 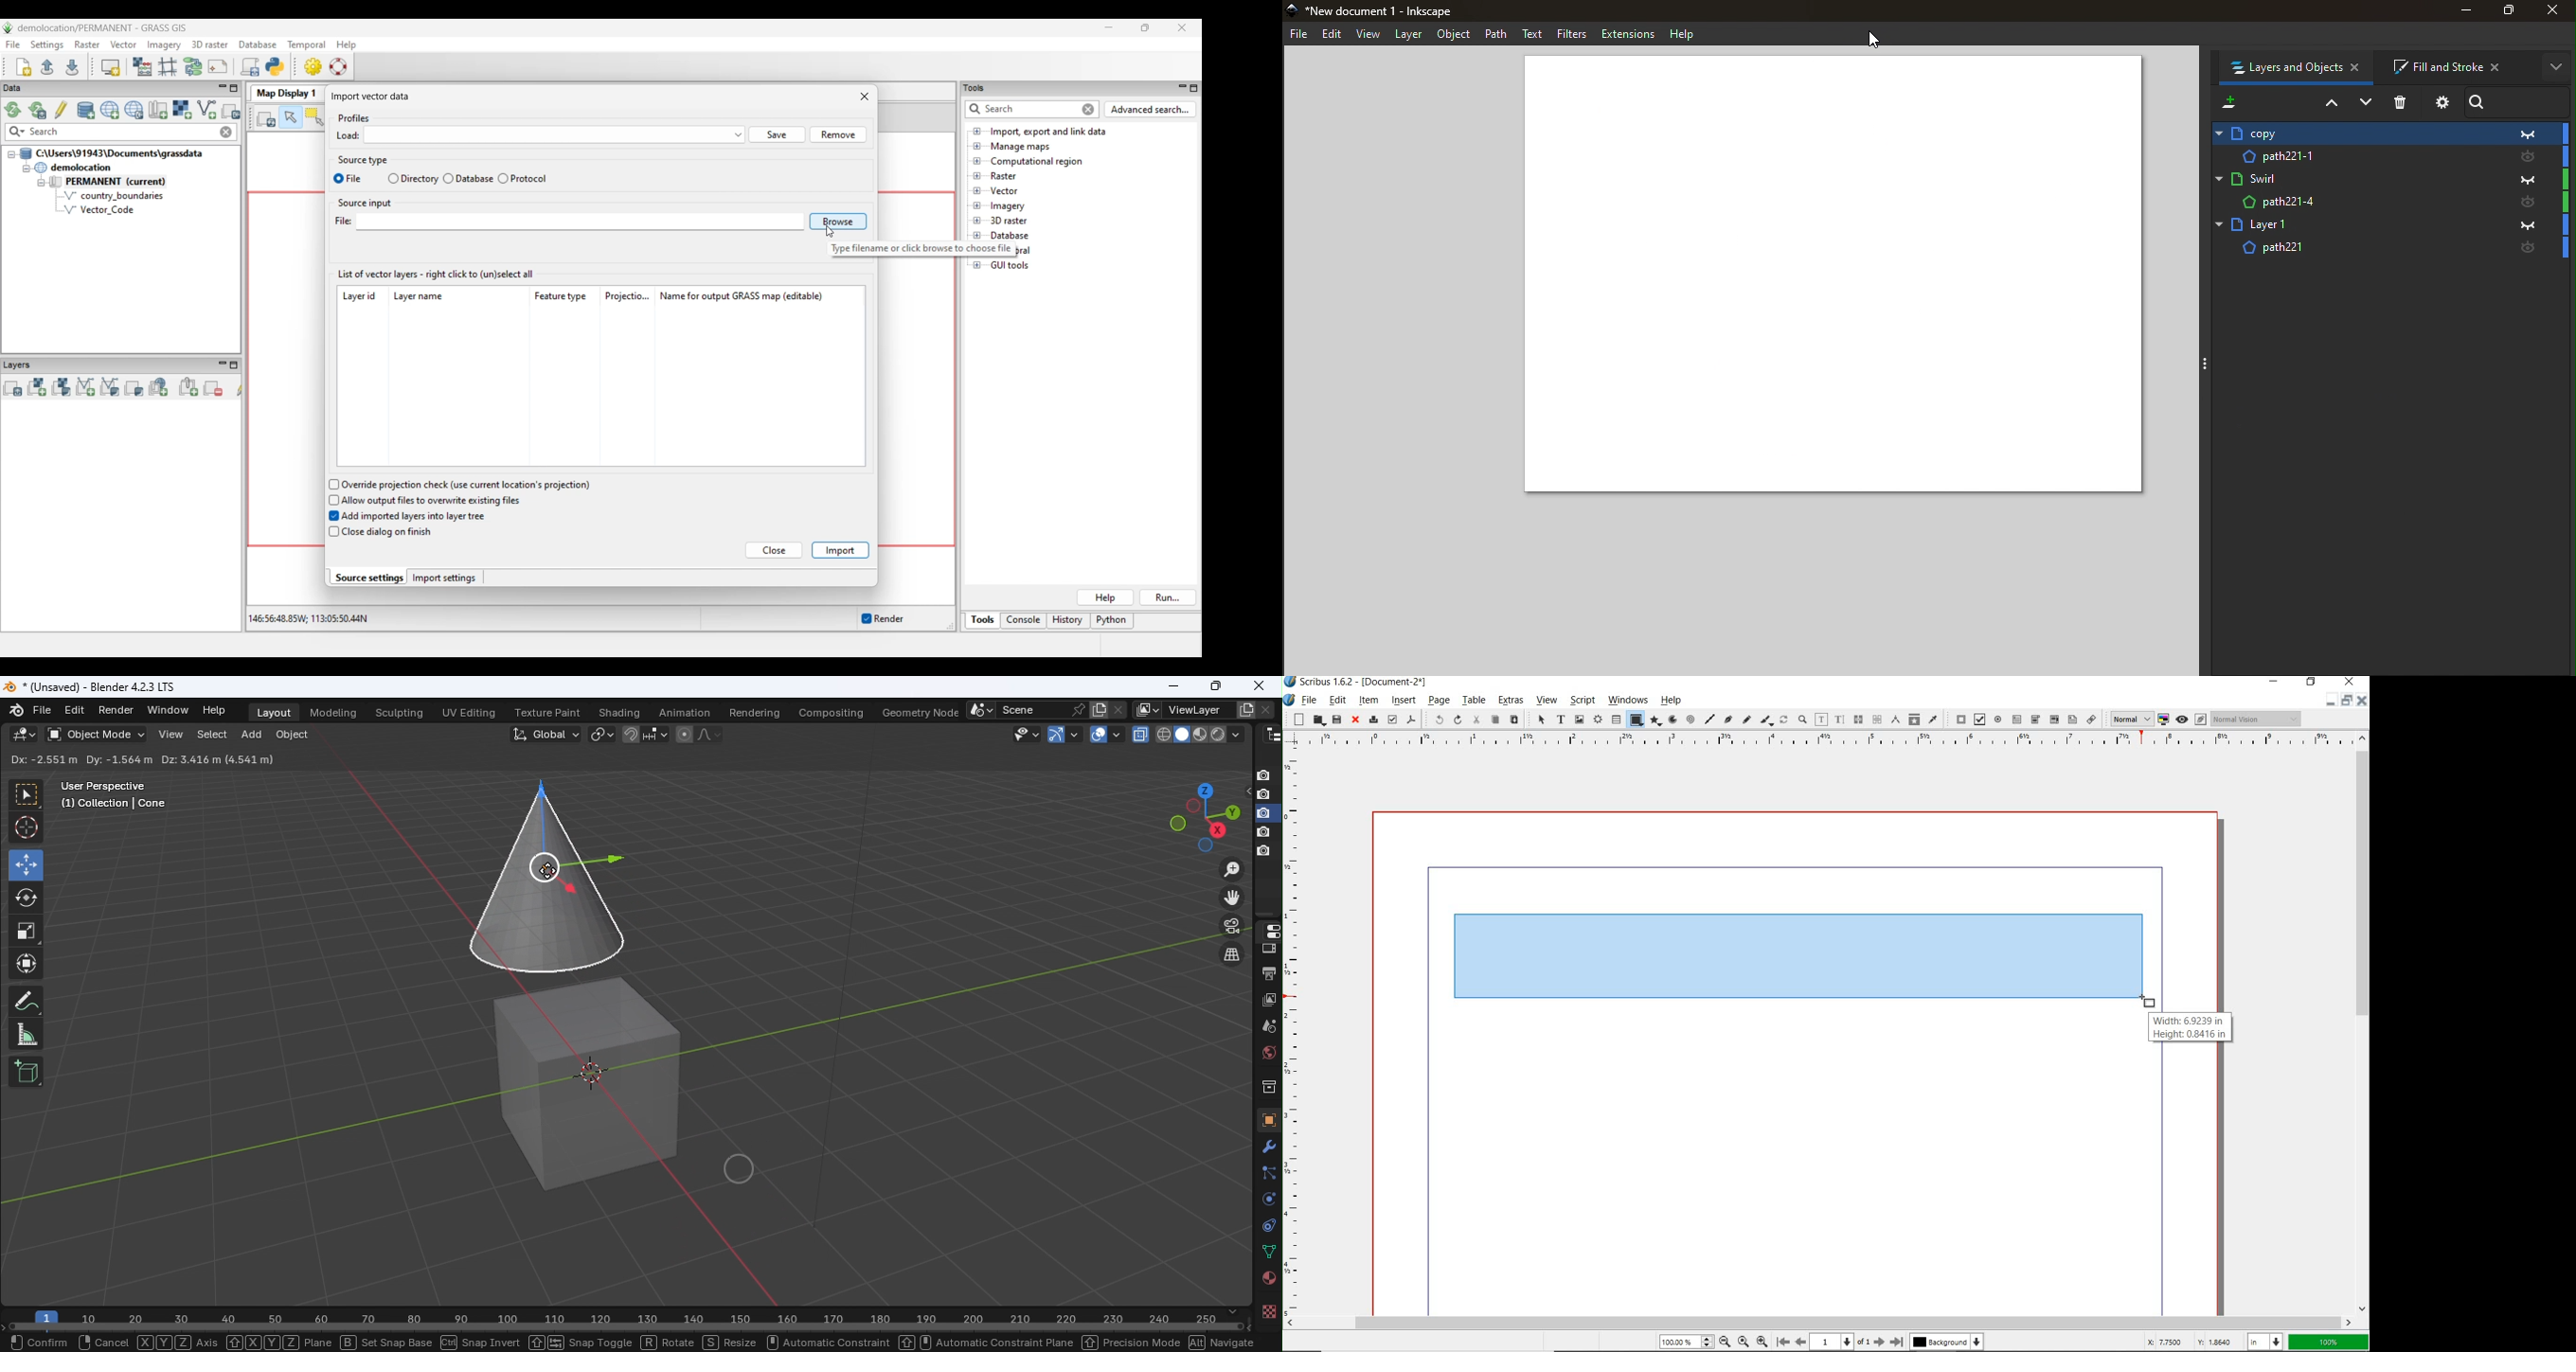 What do you see at coordinates (2559, 69) in the screenshot?
I see `More options` at bounding box center [2559, 69].